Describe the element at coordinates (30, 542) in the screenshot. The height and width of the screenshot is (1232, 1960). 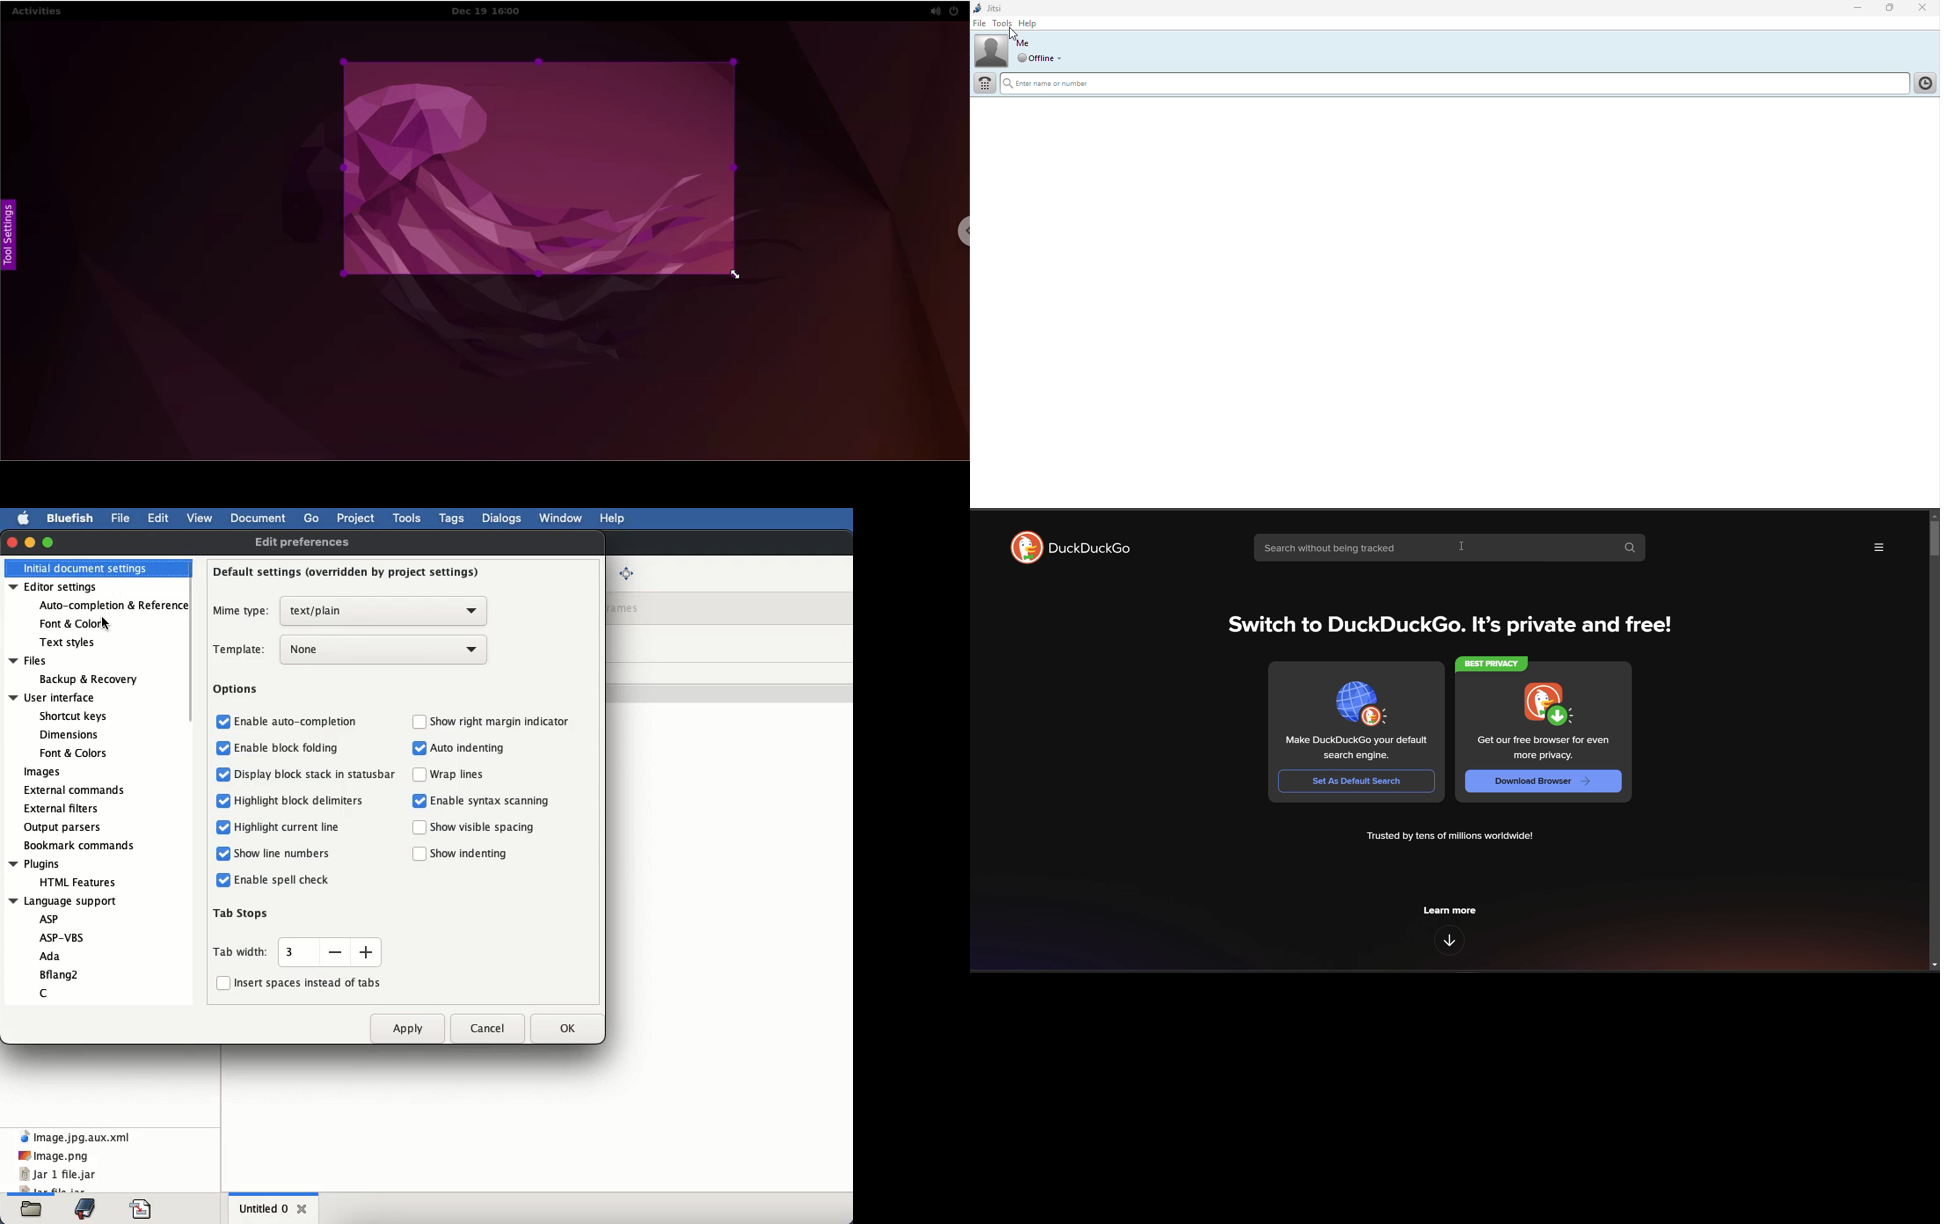
I see `minimize` at that location.